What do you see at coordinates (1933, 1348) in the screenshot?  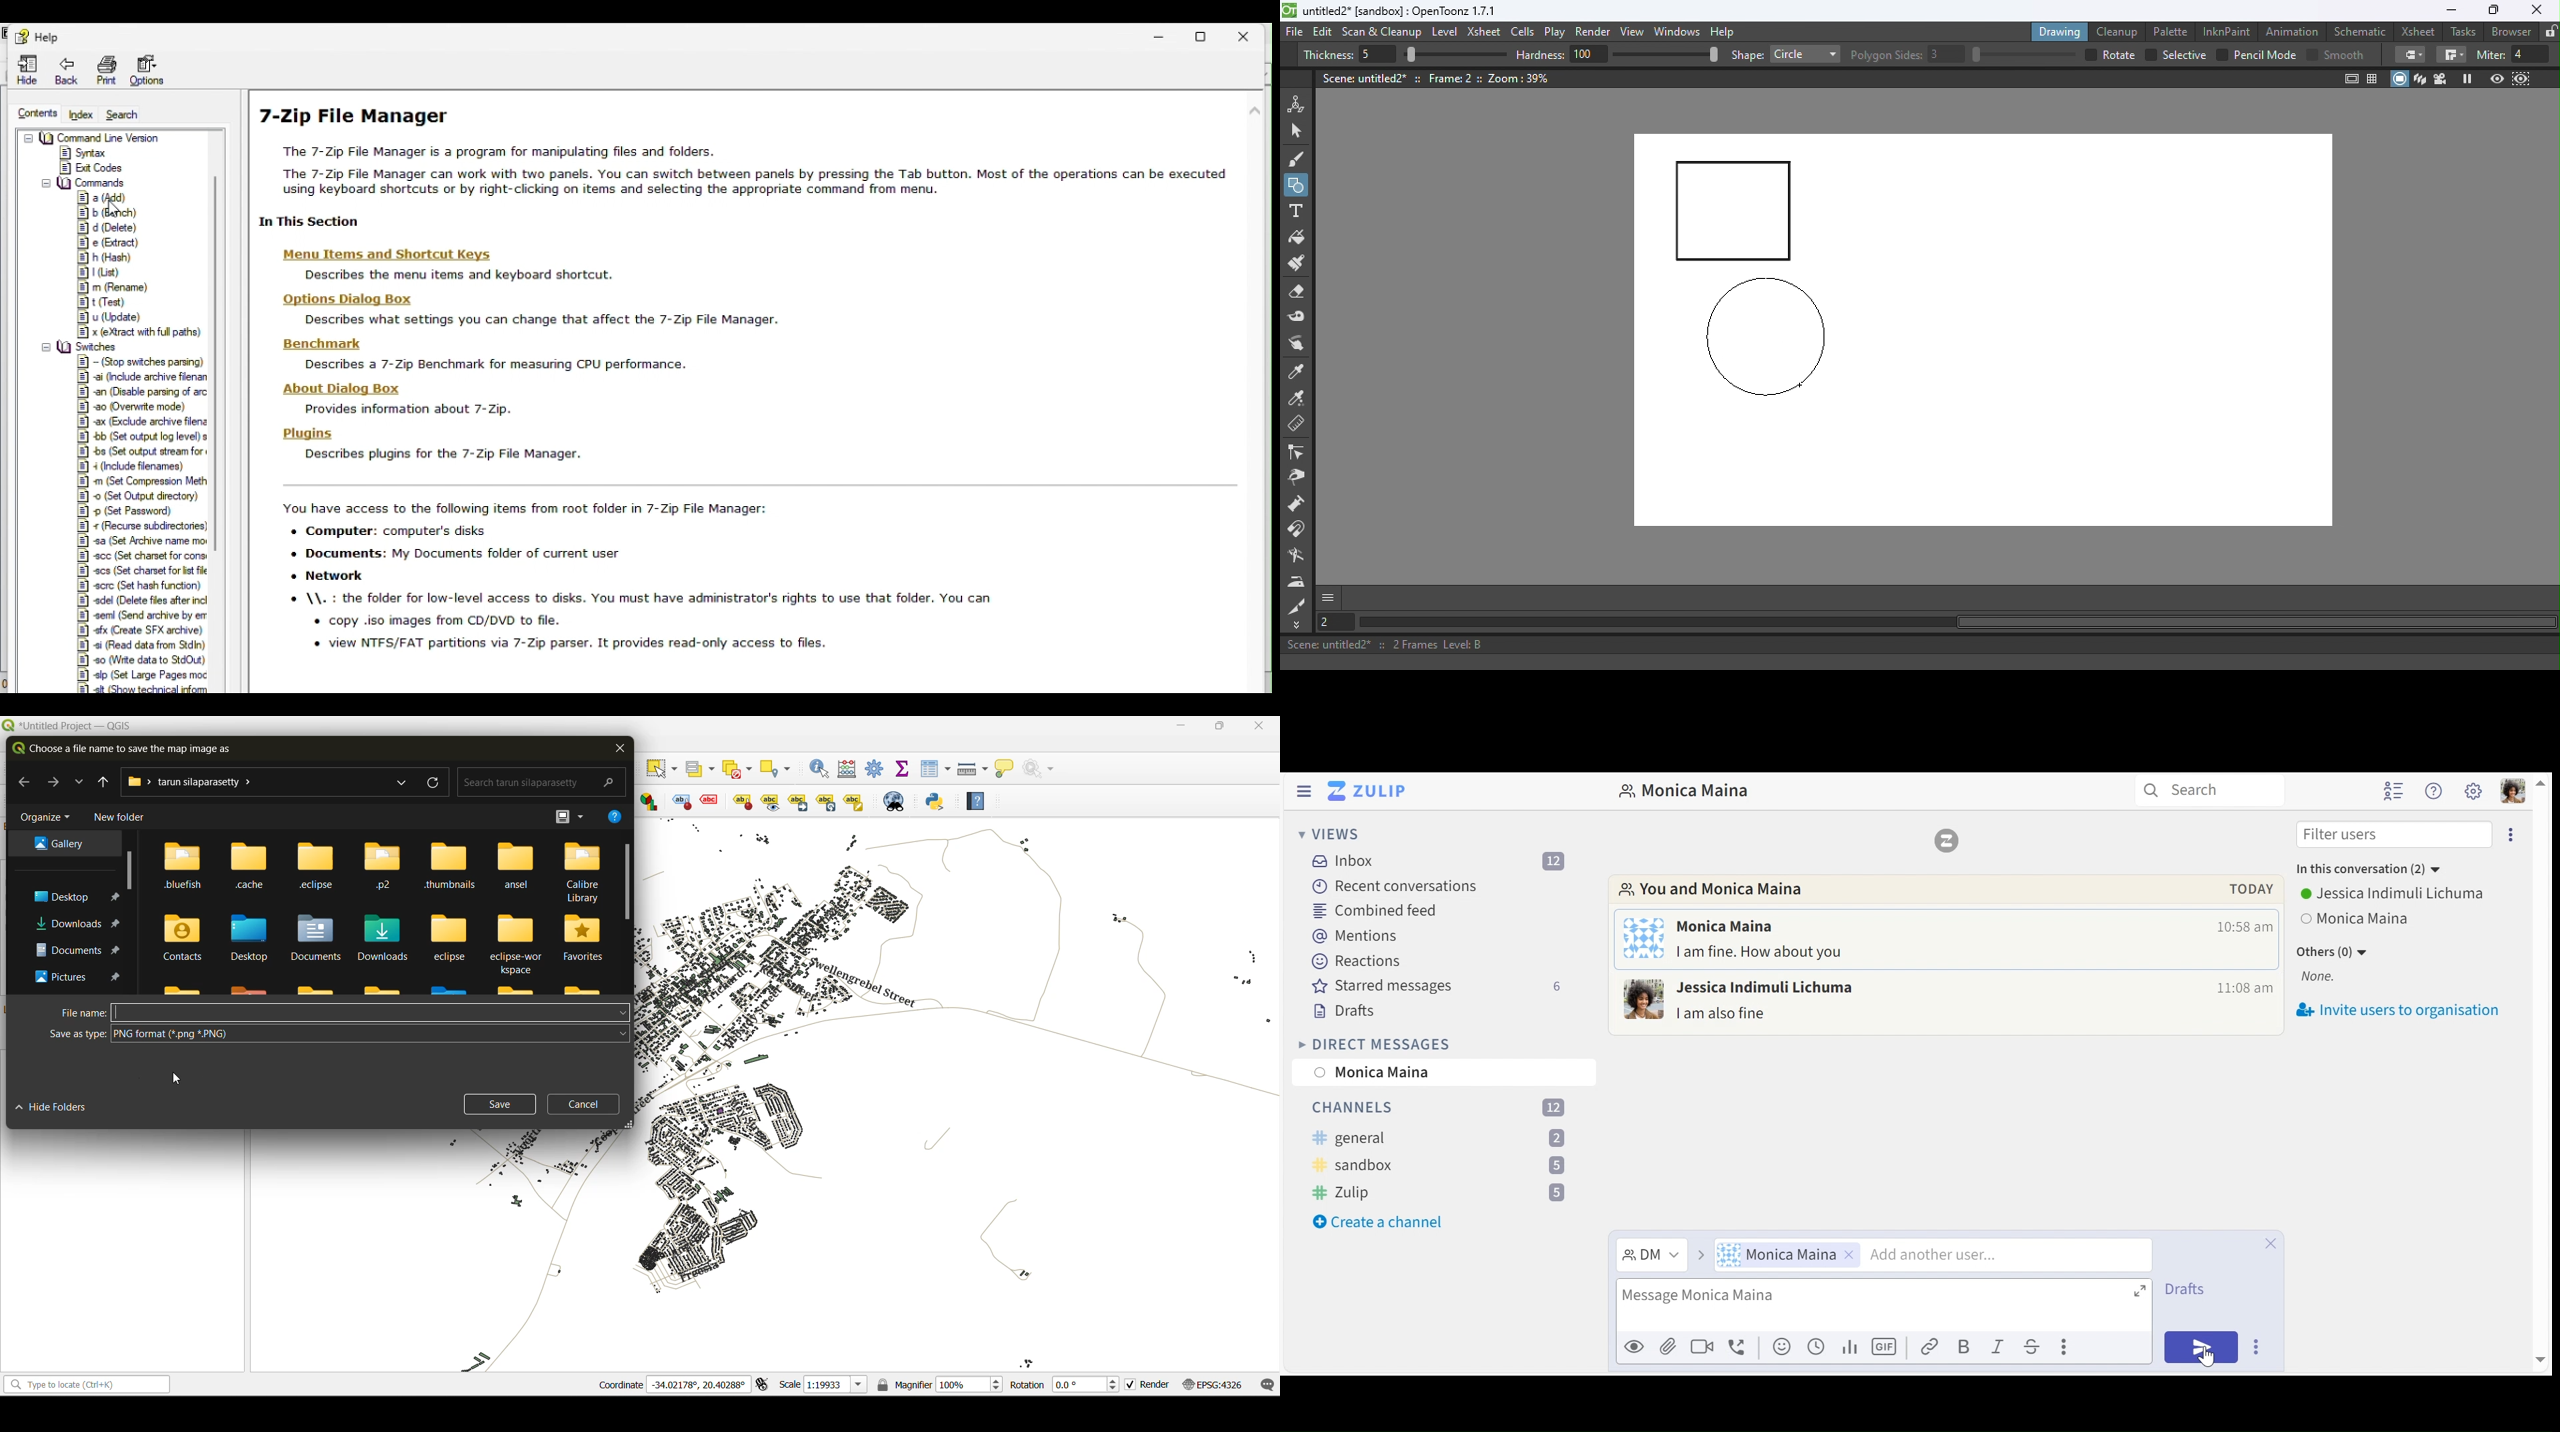 I see `Link` at bounding box center [1933, 1348].